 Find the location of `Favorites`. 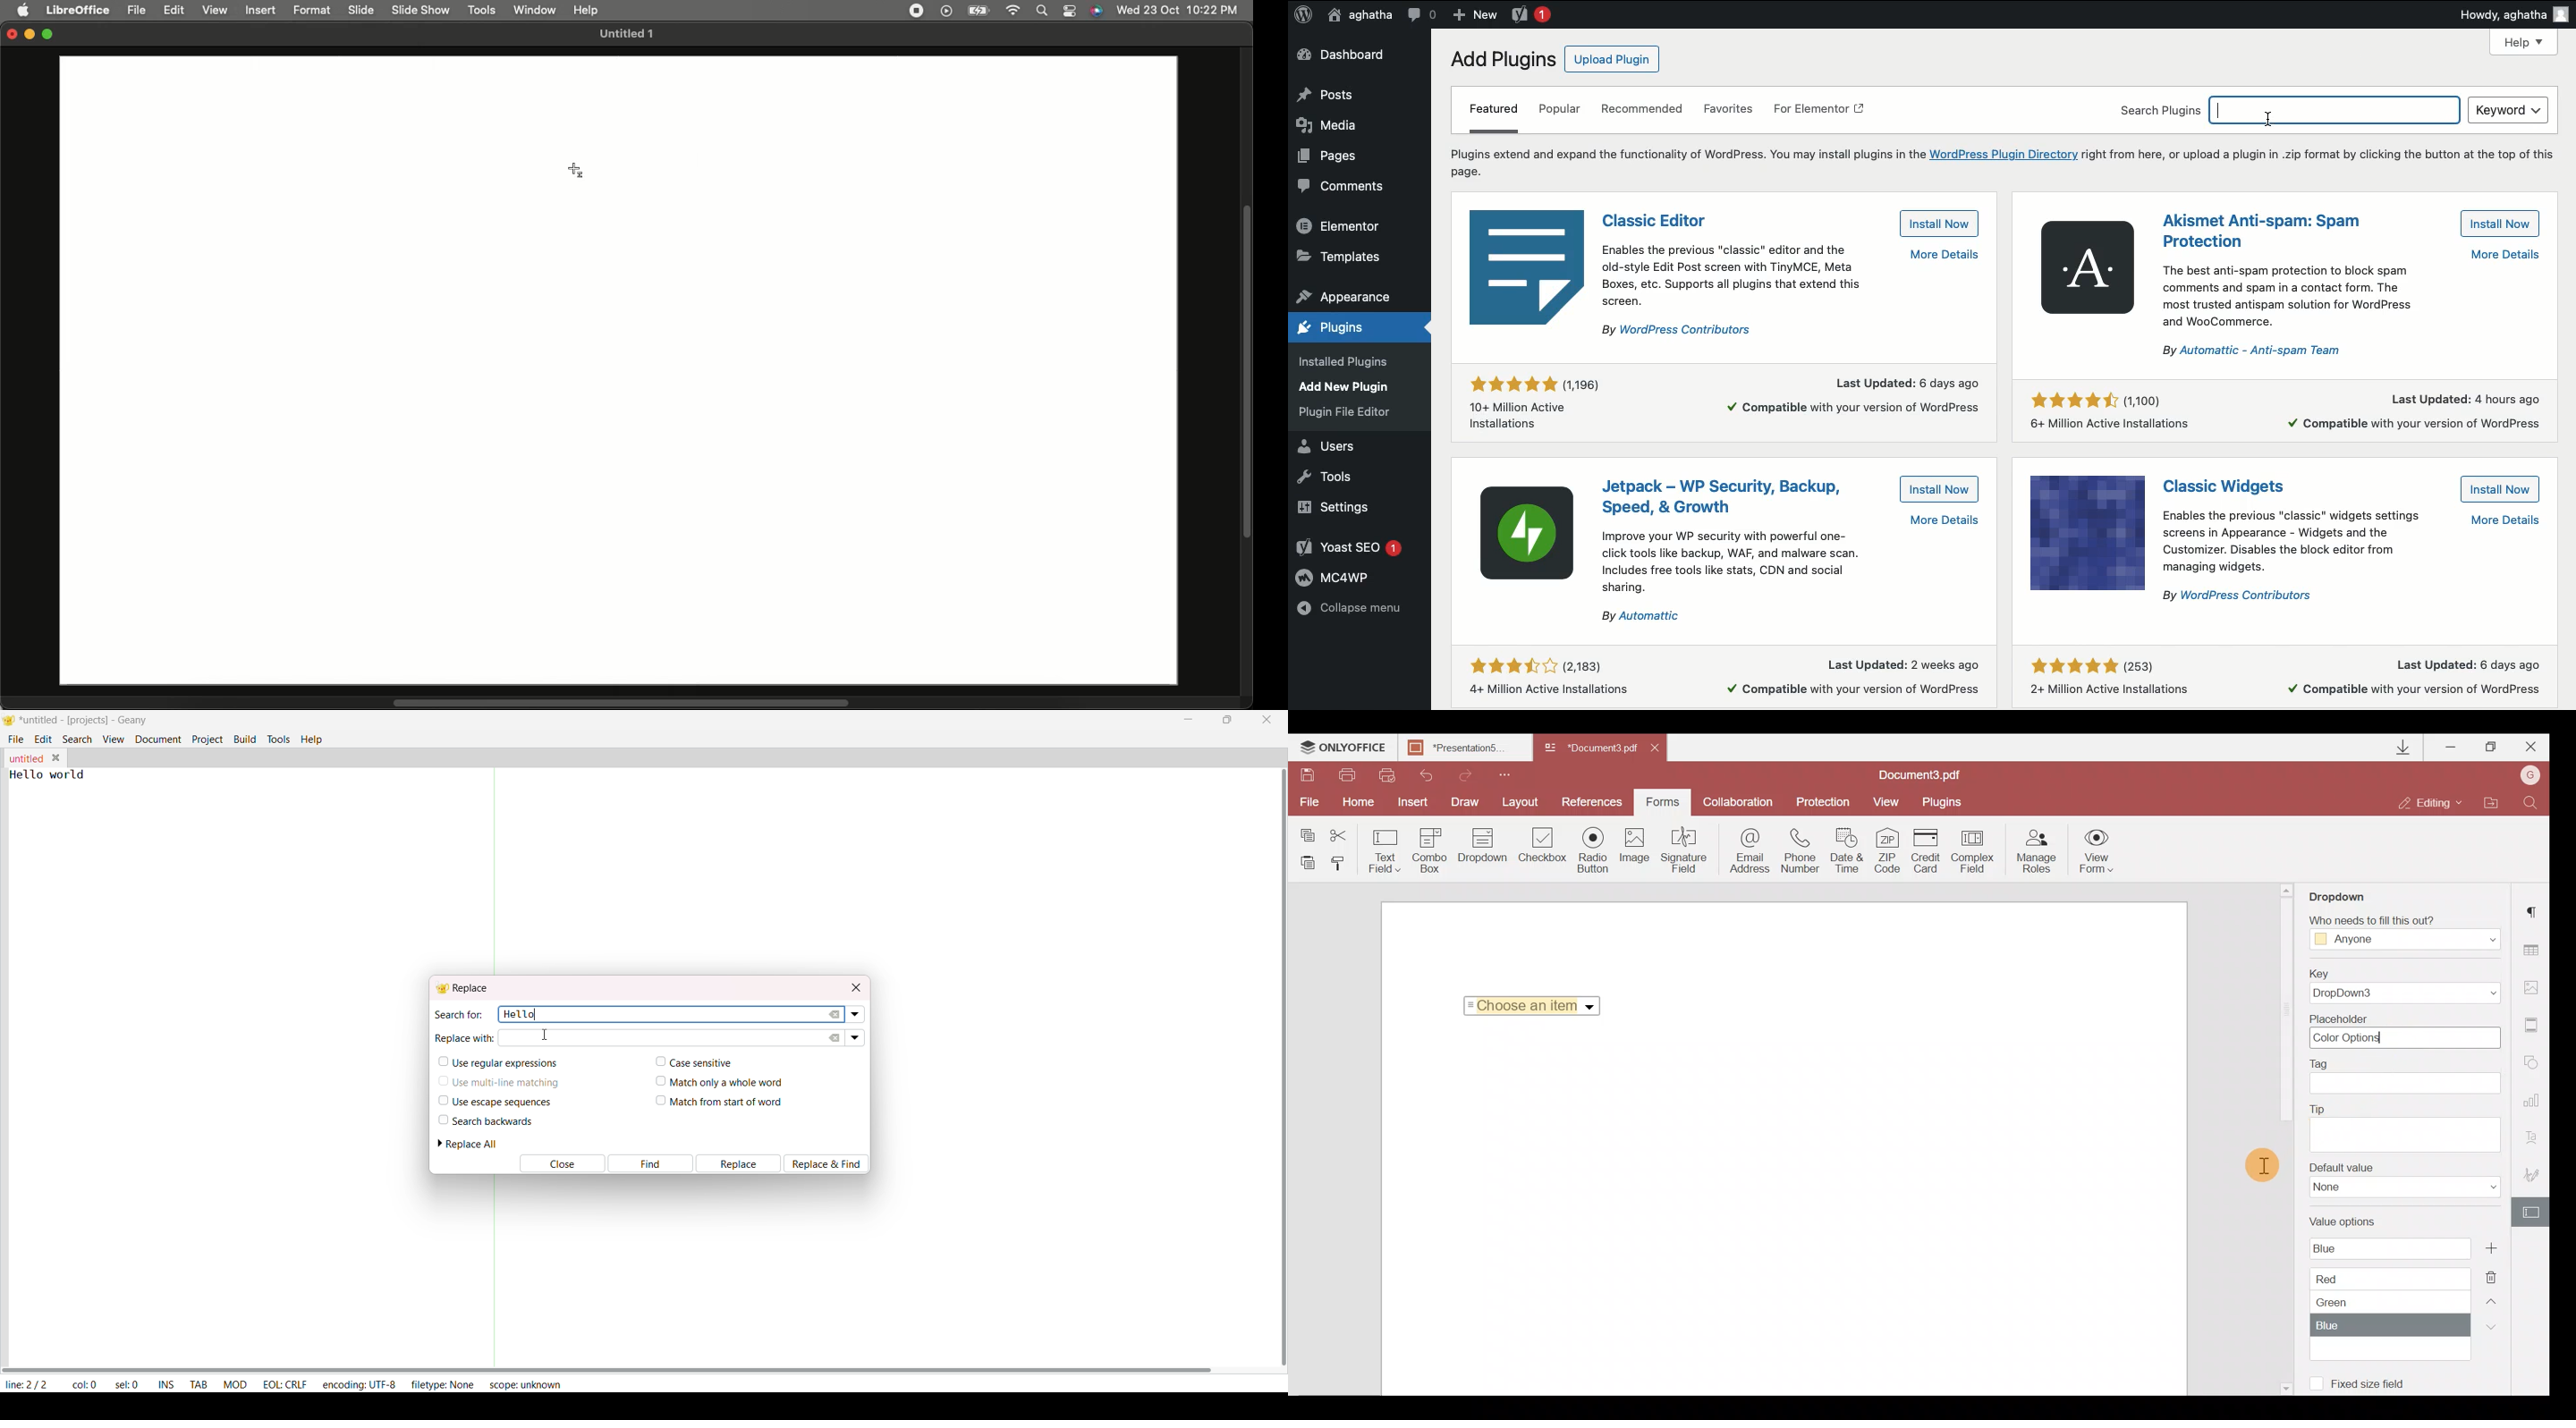

Favorites is located at coordinates (1730, 110).